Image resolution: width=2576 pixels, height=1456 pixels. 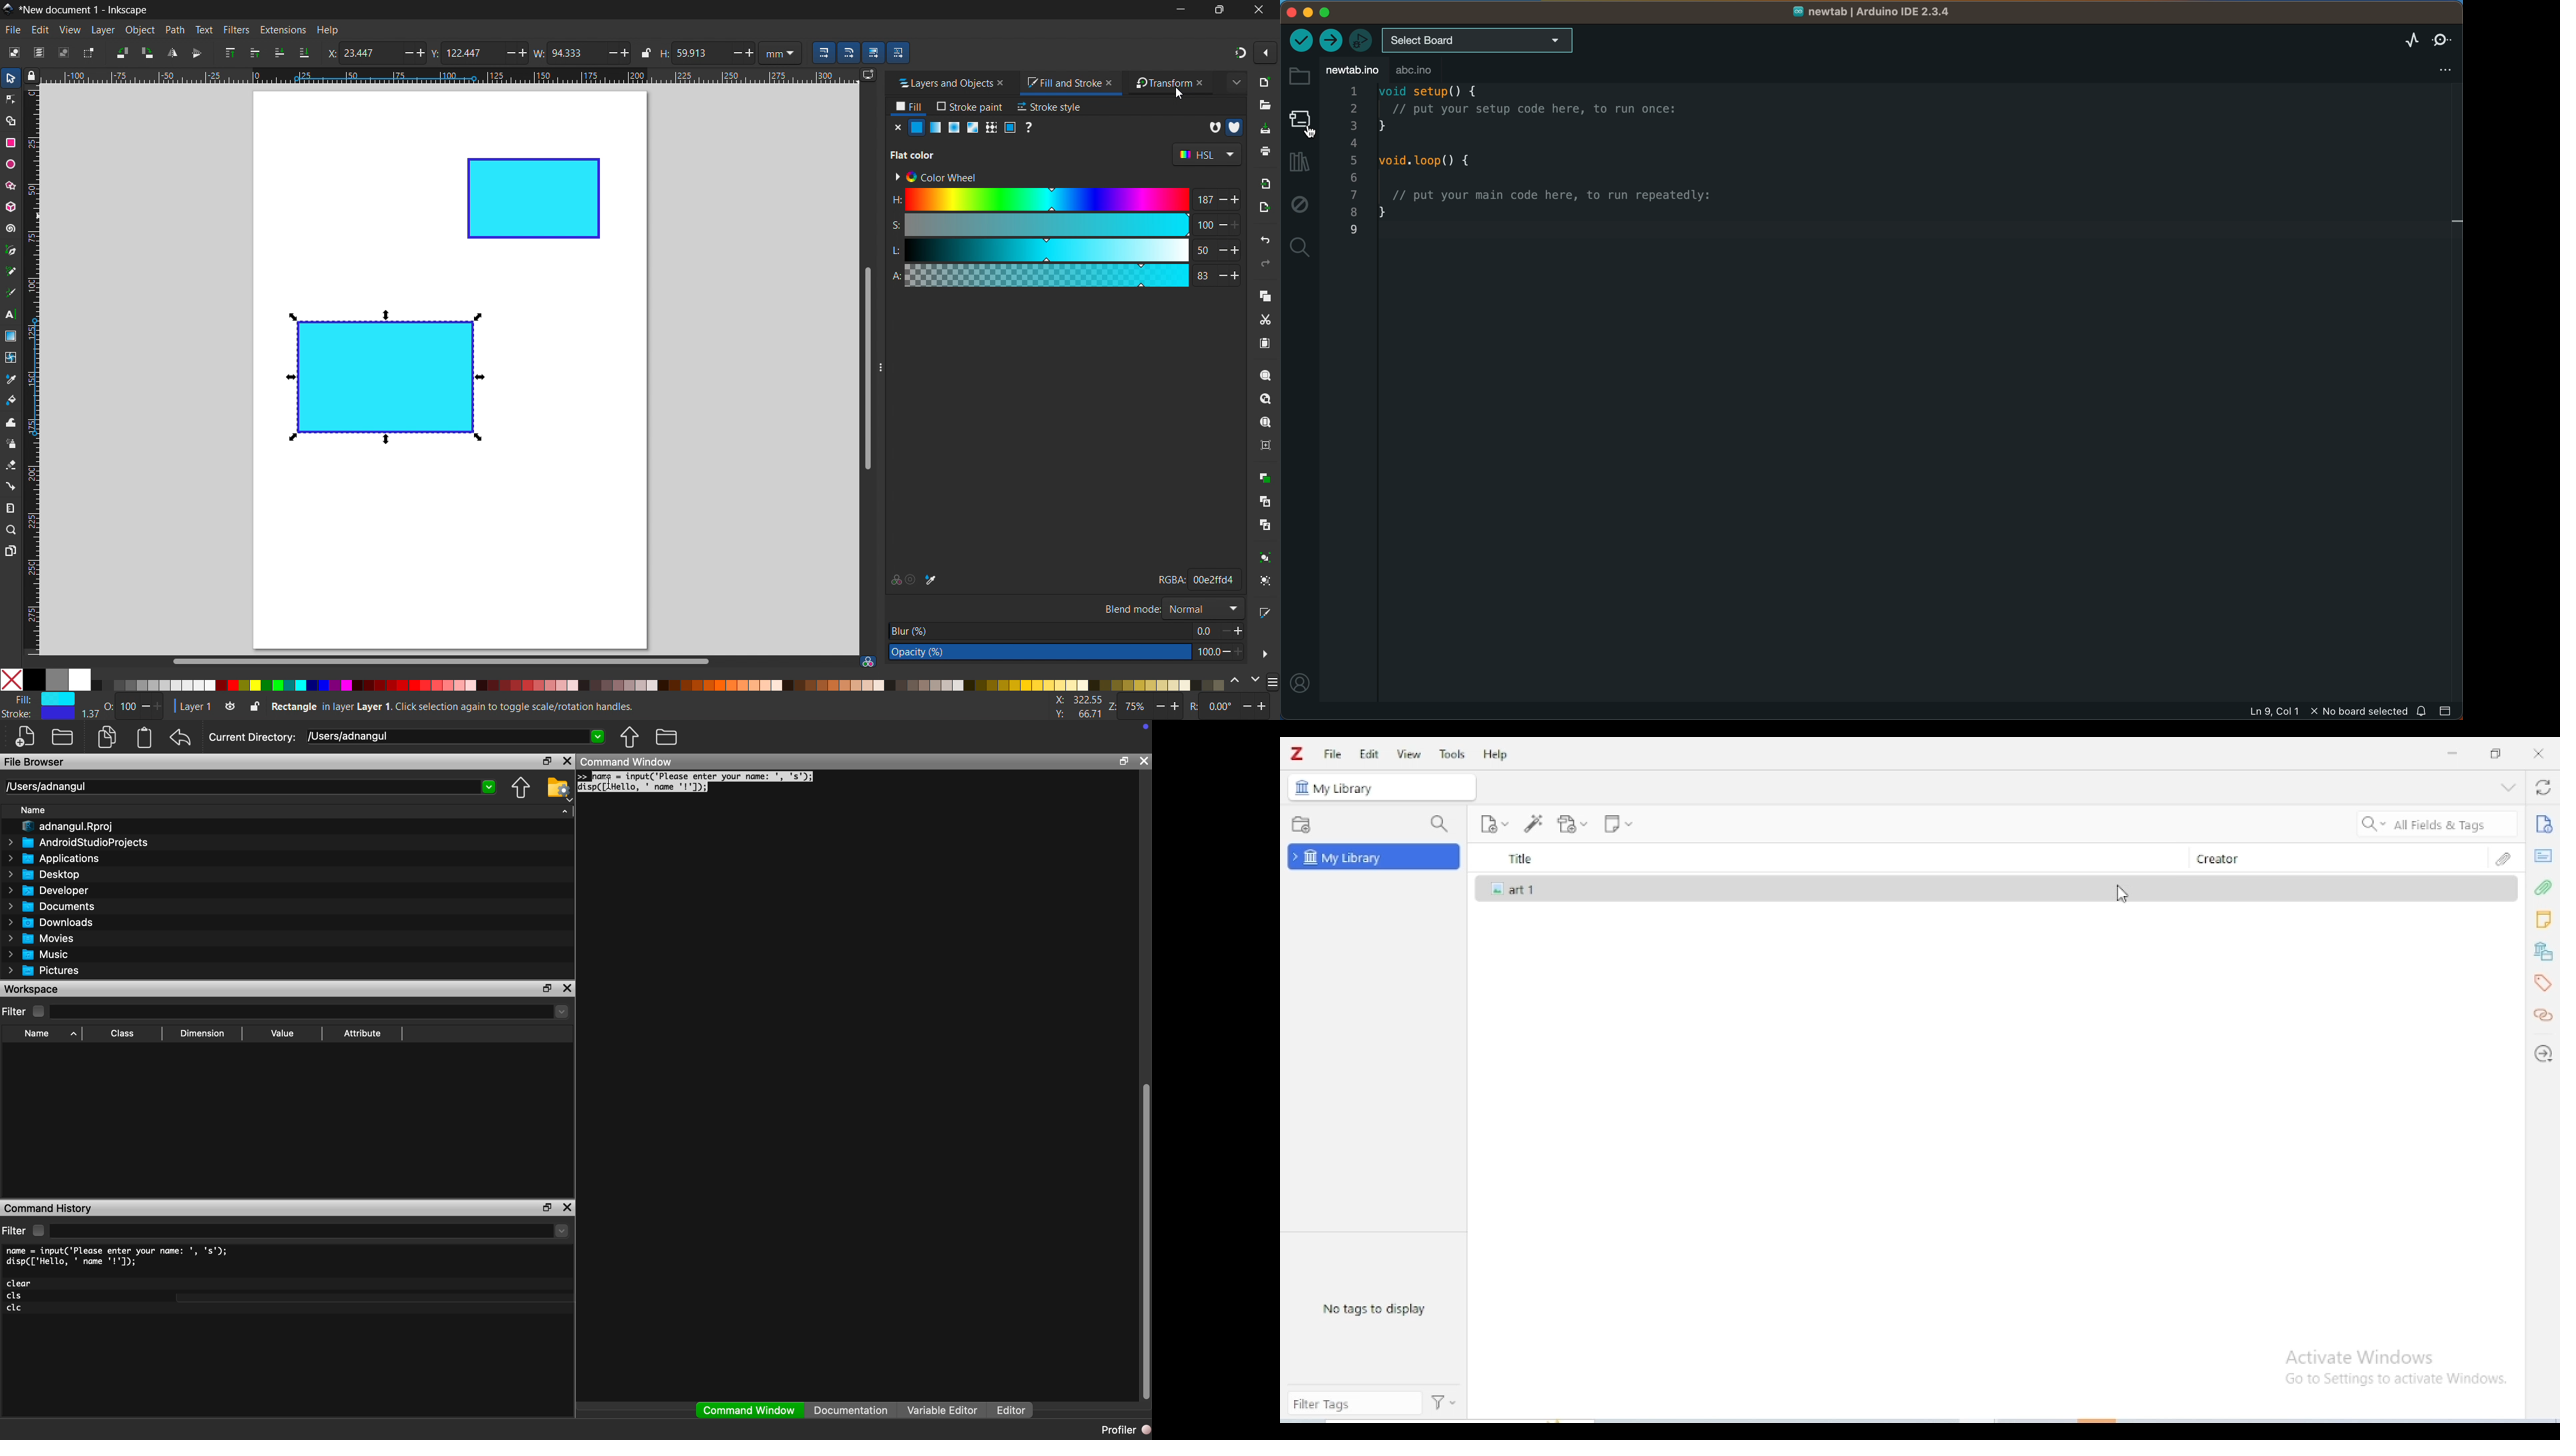 I want to click on file, so click(x=13, y=30).